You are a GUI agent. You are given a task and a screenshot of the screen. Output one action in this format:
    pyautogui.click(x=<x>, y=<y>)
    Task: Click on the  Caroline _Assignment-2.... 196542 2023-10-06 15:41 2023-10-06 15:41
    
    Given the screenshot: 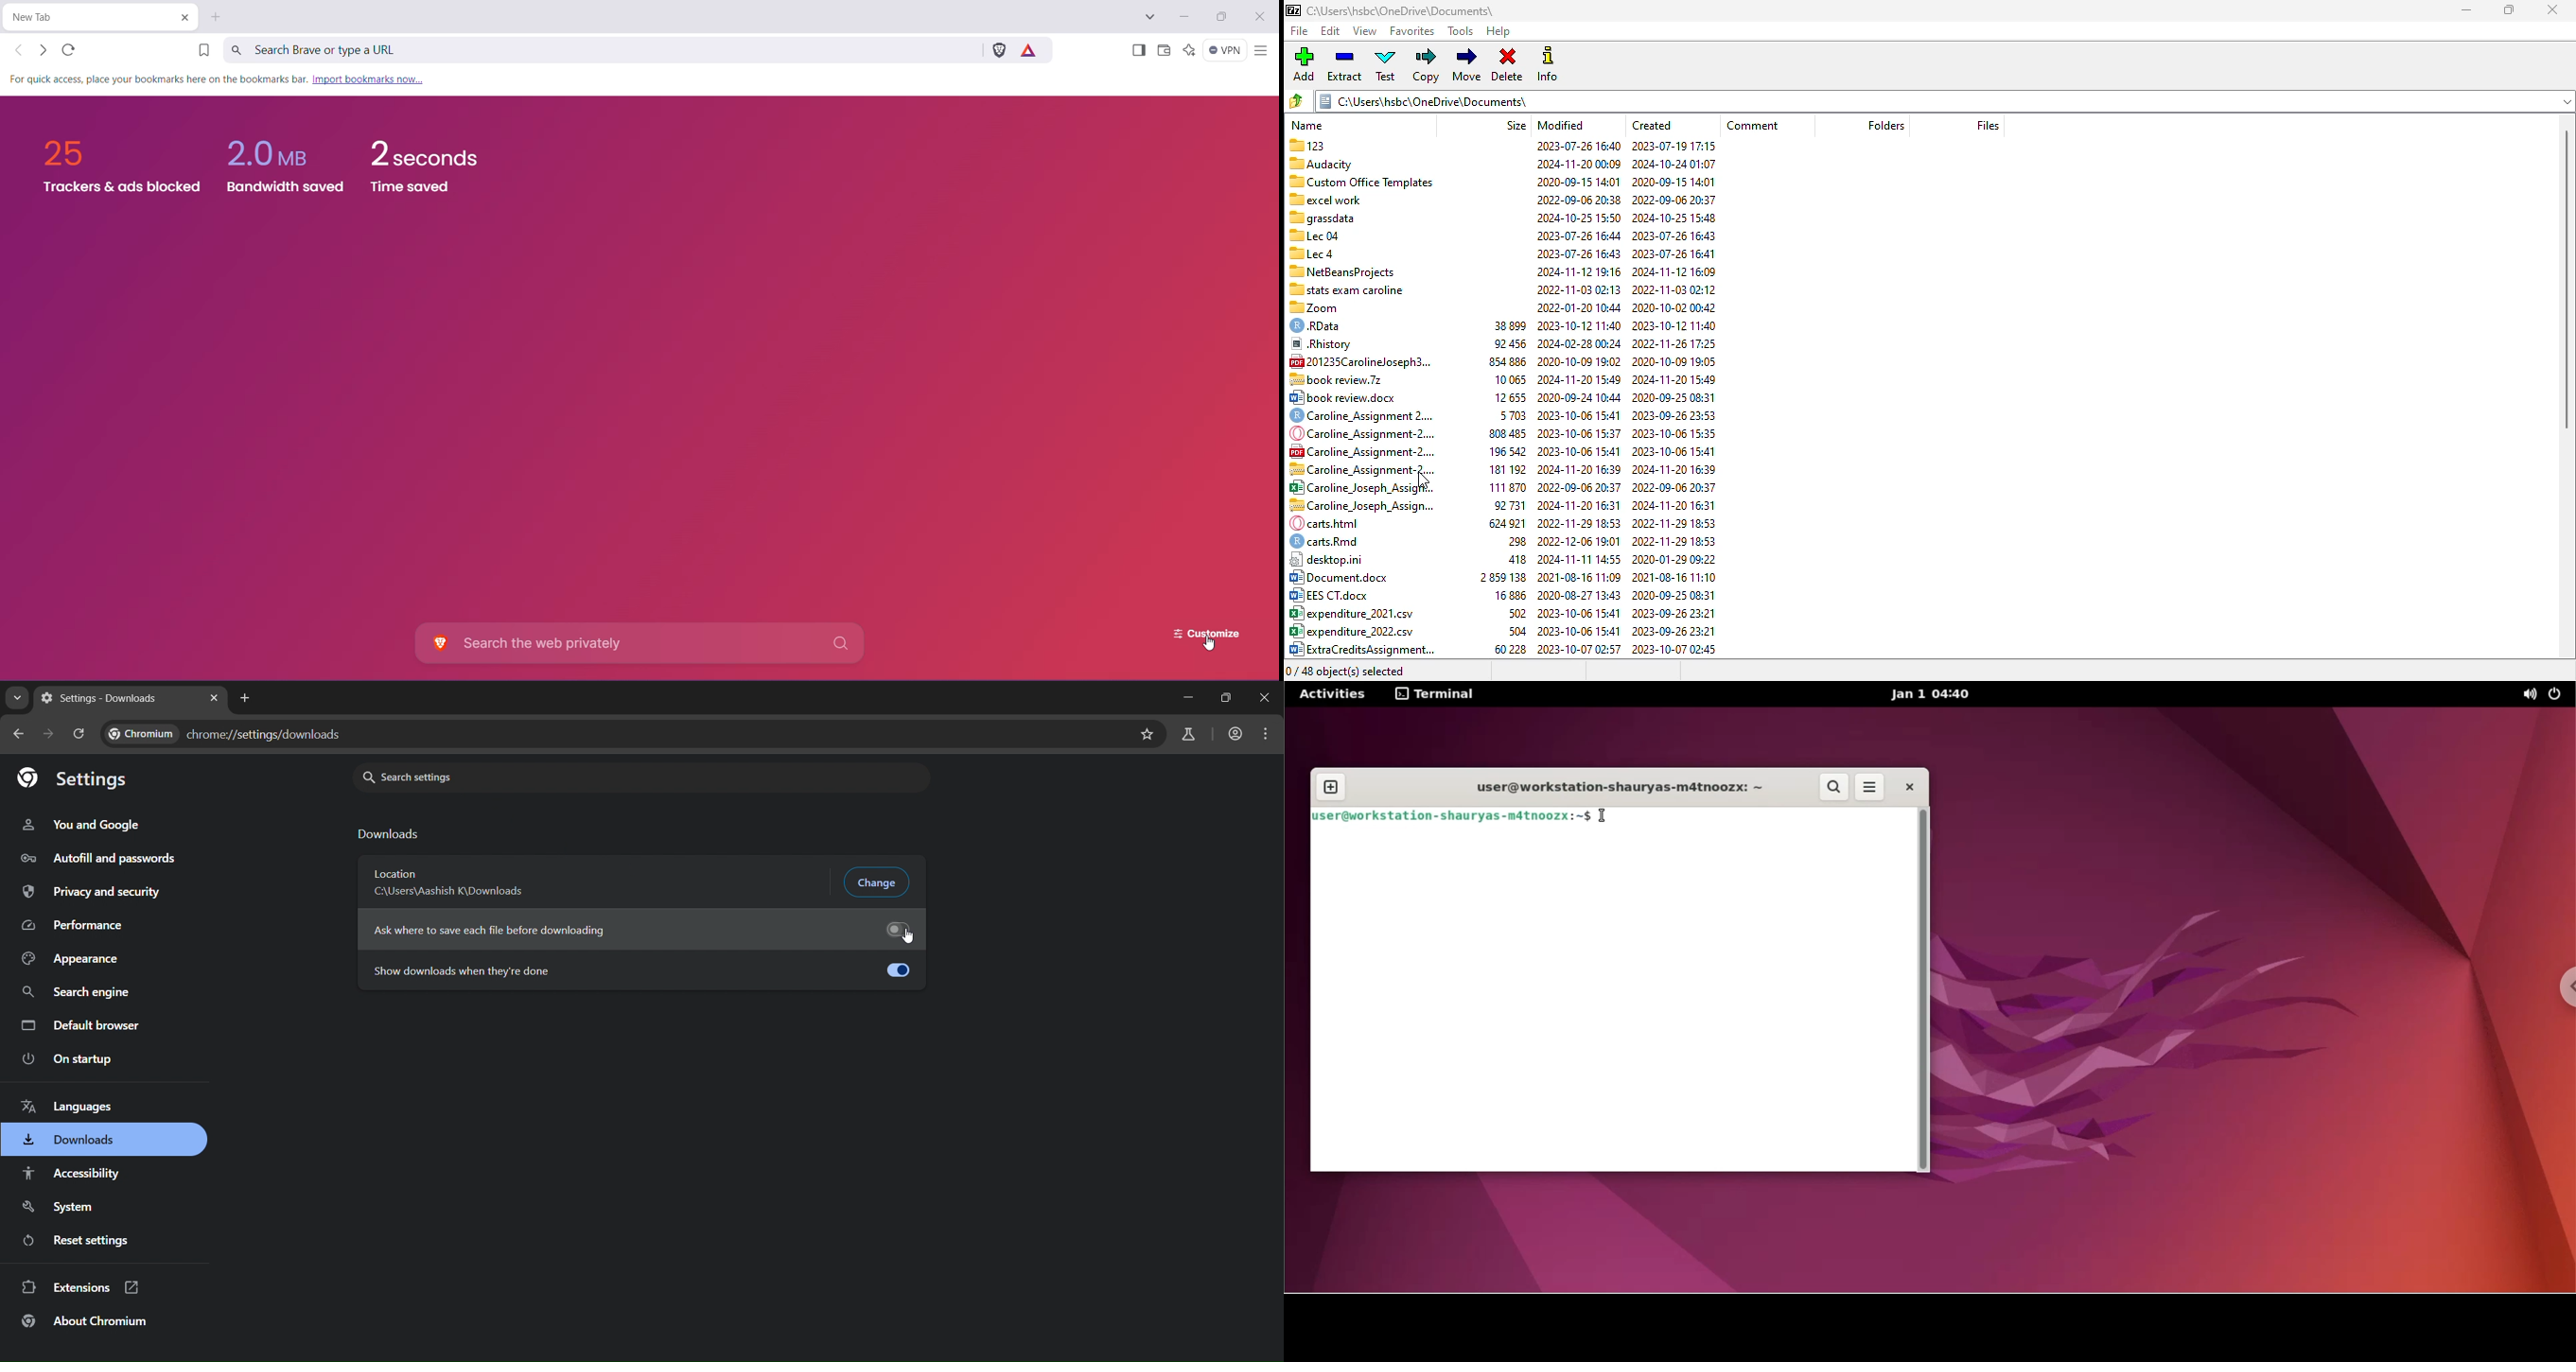 What is the action you would take?
    pyautogui.click(x=1499, y=450)
    